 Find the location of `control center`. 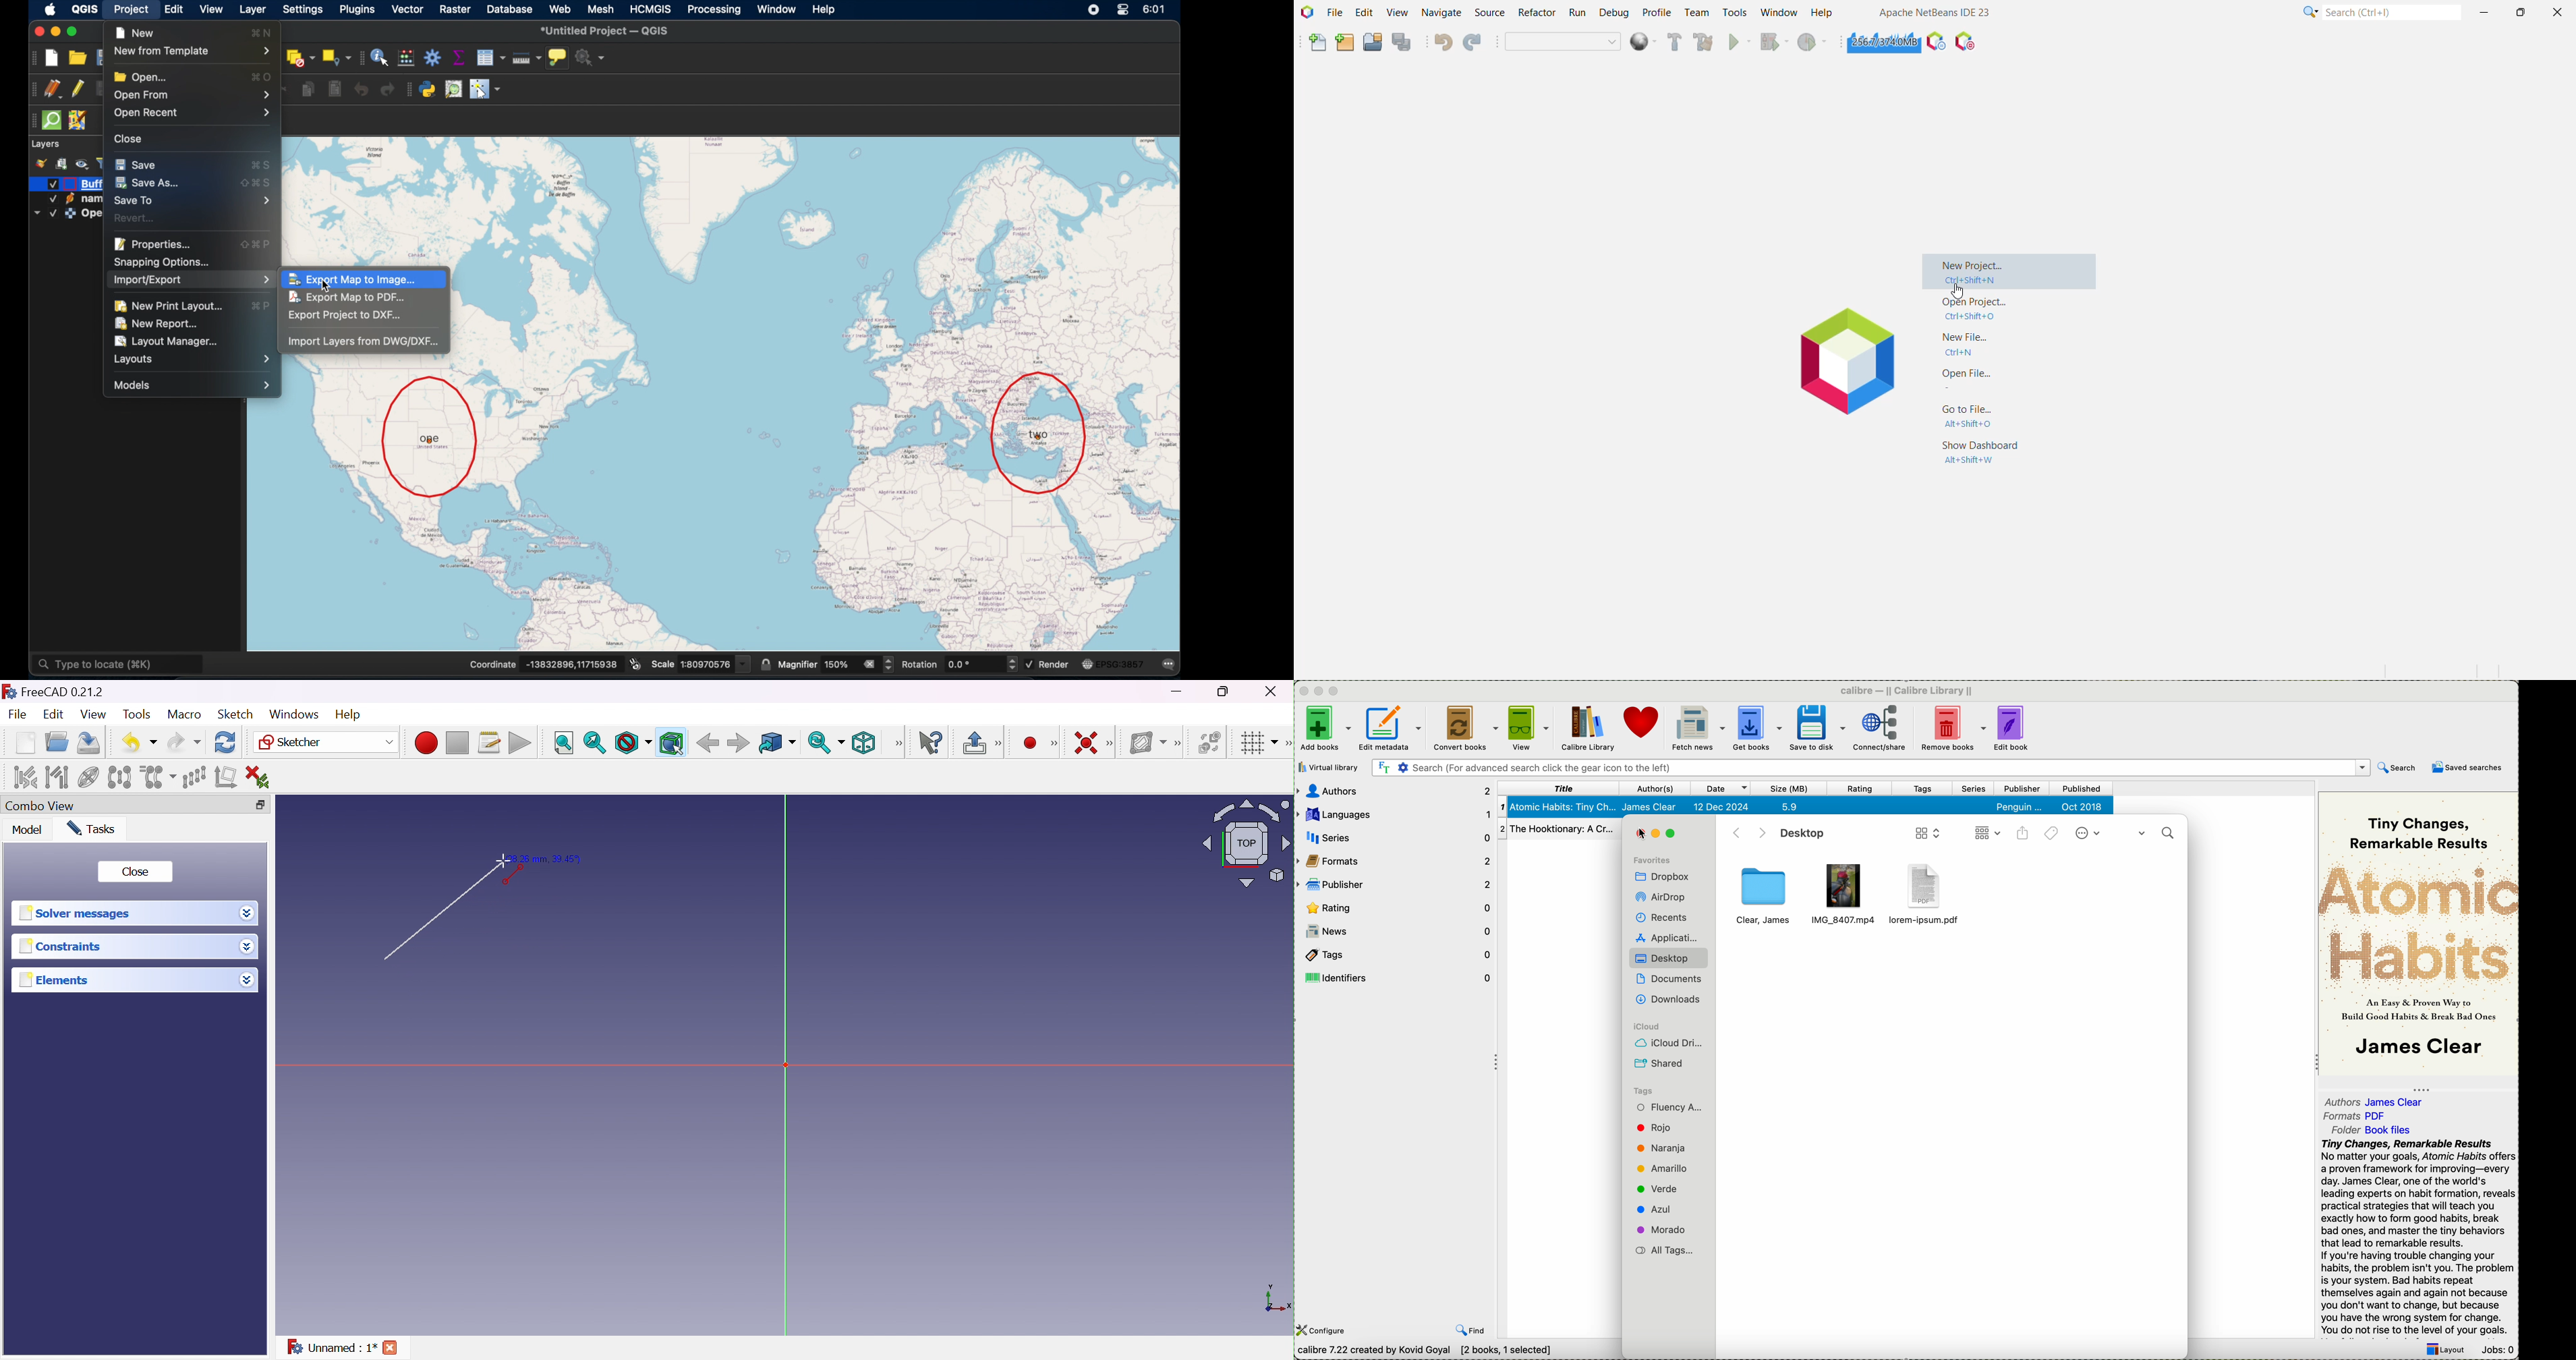

control center is located at coordinates (1093, 9).